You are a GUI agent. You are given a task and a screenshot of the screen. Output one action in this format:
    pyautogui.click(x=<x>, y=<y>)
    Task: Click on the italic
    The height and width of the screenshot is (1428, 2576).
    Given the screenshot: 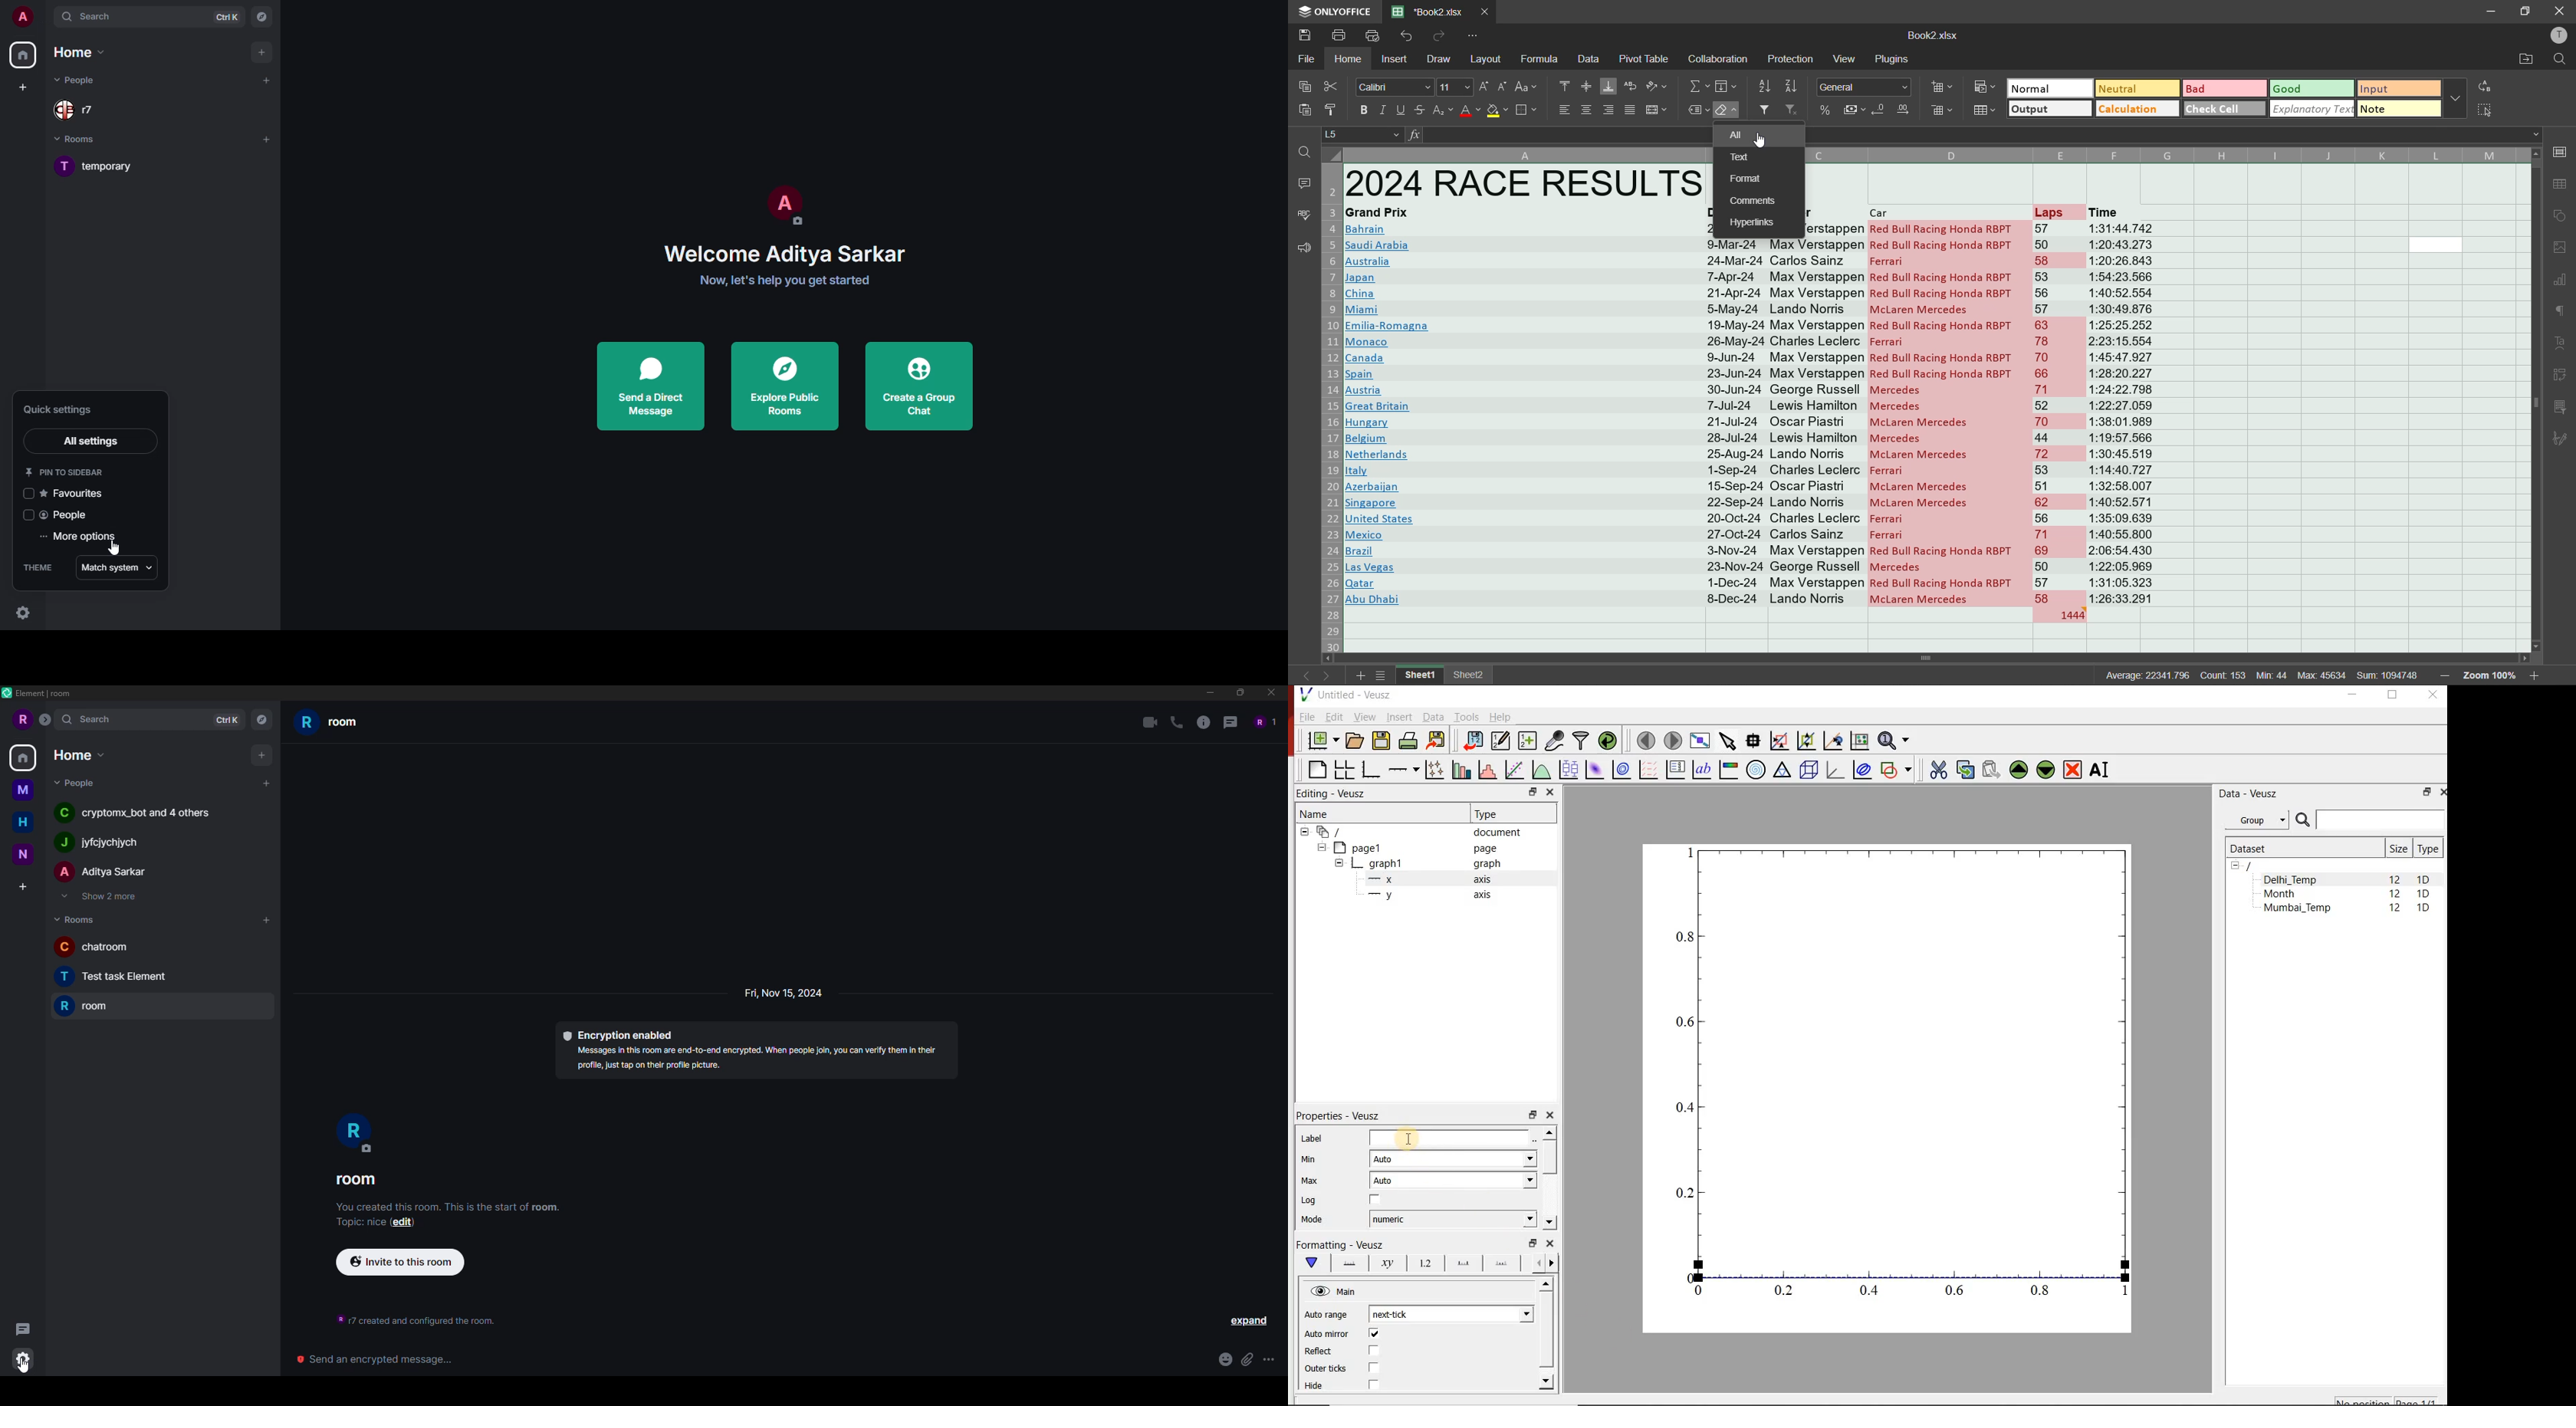 What is the action you would take?
    pyautogui.click(x=1382, y=110)
    